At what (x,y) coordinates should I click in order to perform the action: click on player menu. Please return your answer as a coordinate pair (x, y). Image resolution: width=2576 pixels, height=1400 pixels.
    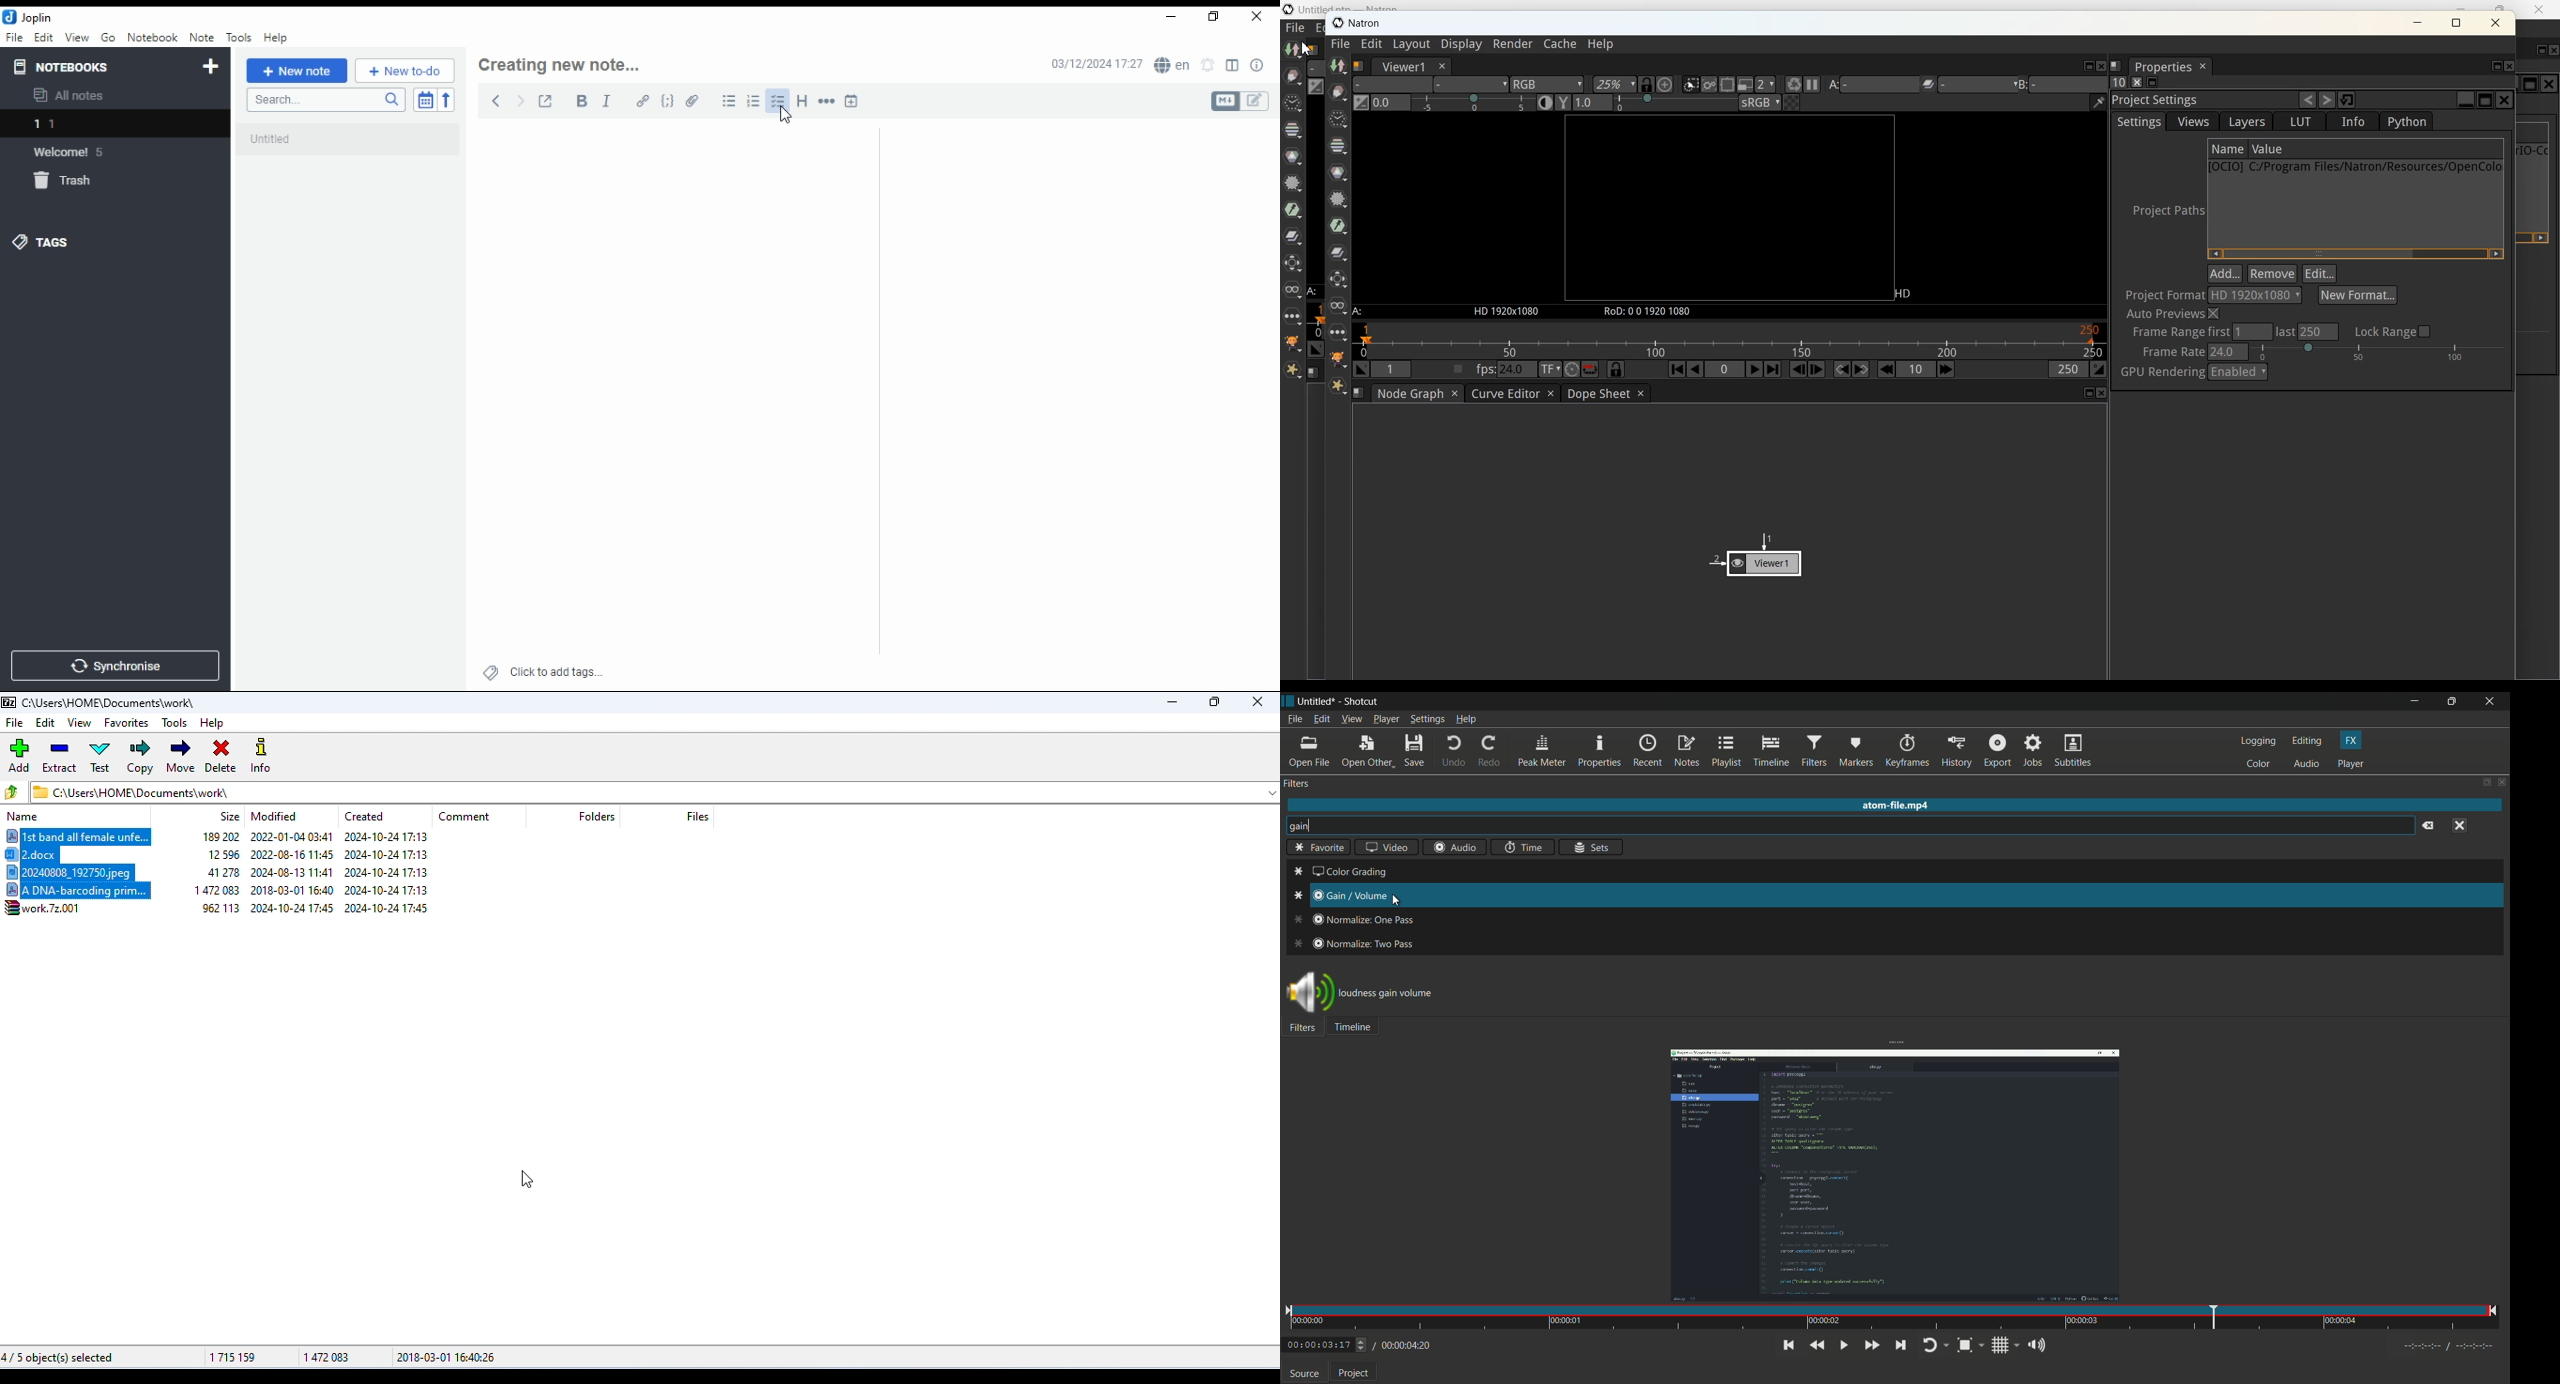
    Looking at the image, I should click on (1386, 719).